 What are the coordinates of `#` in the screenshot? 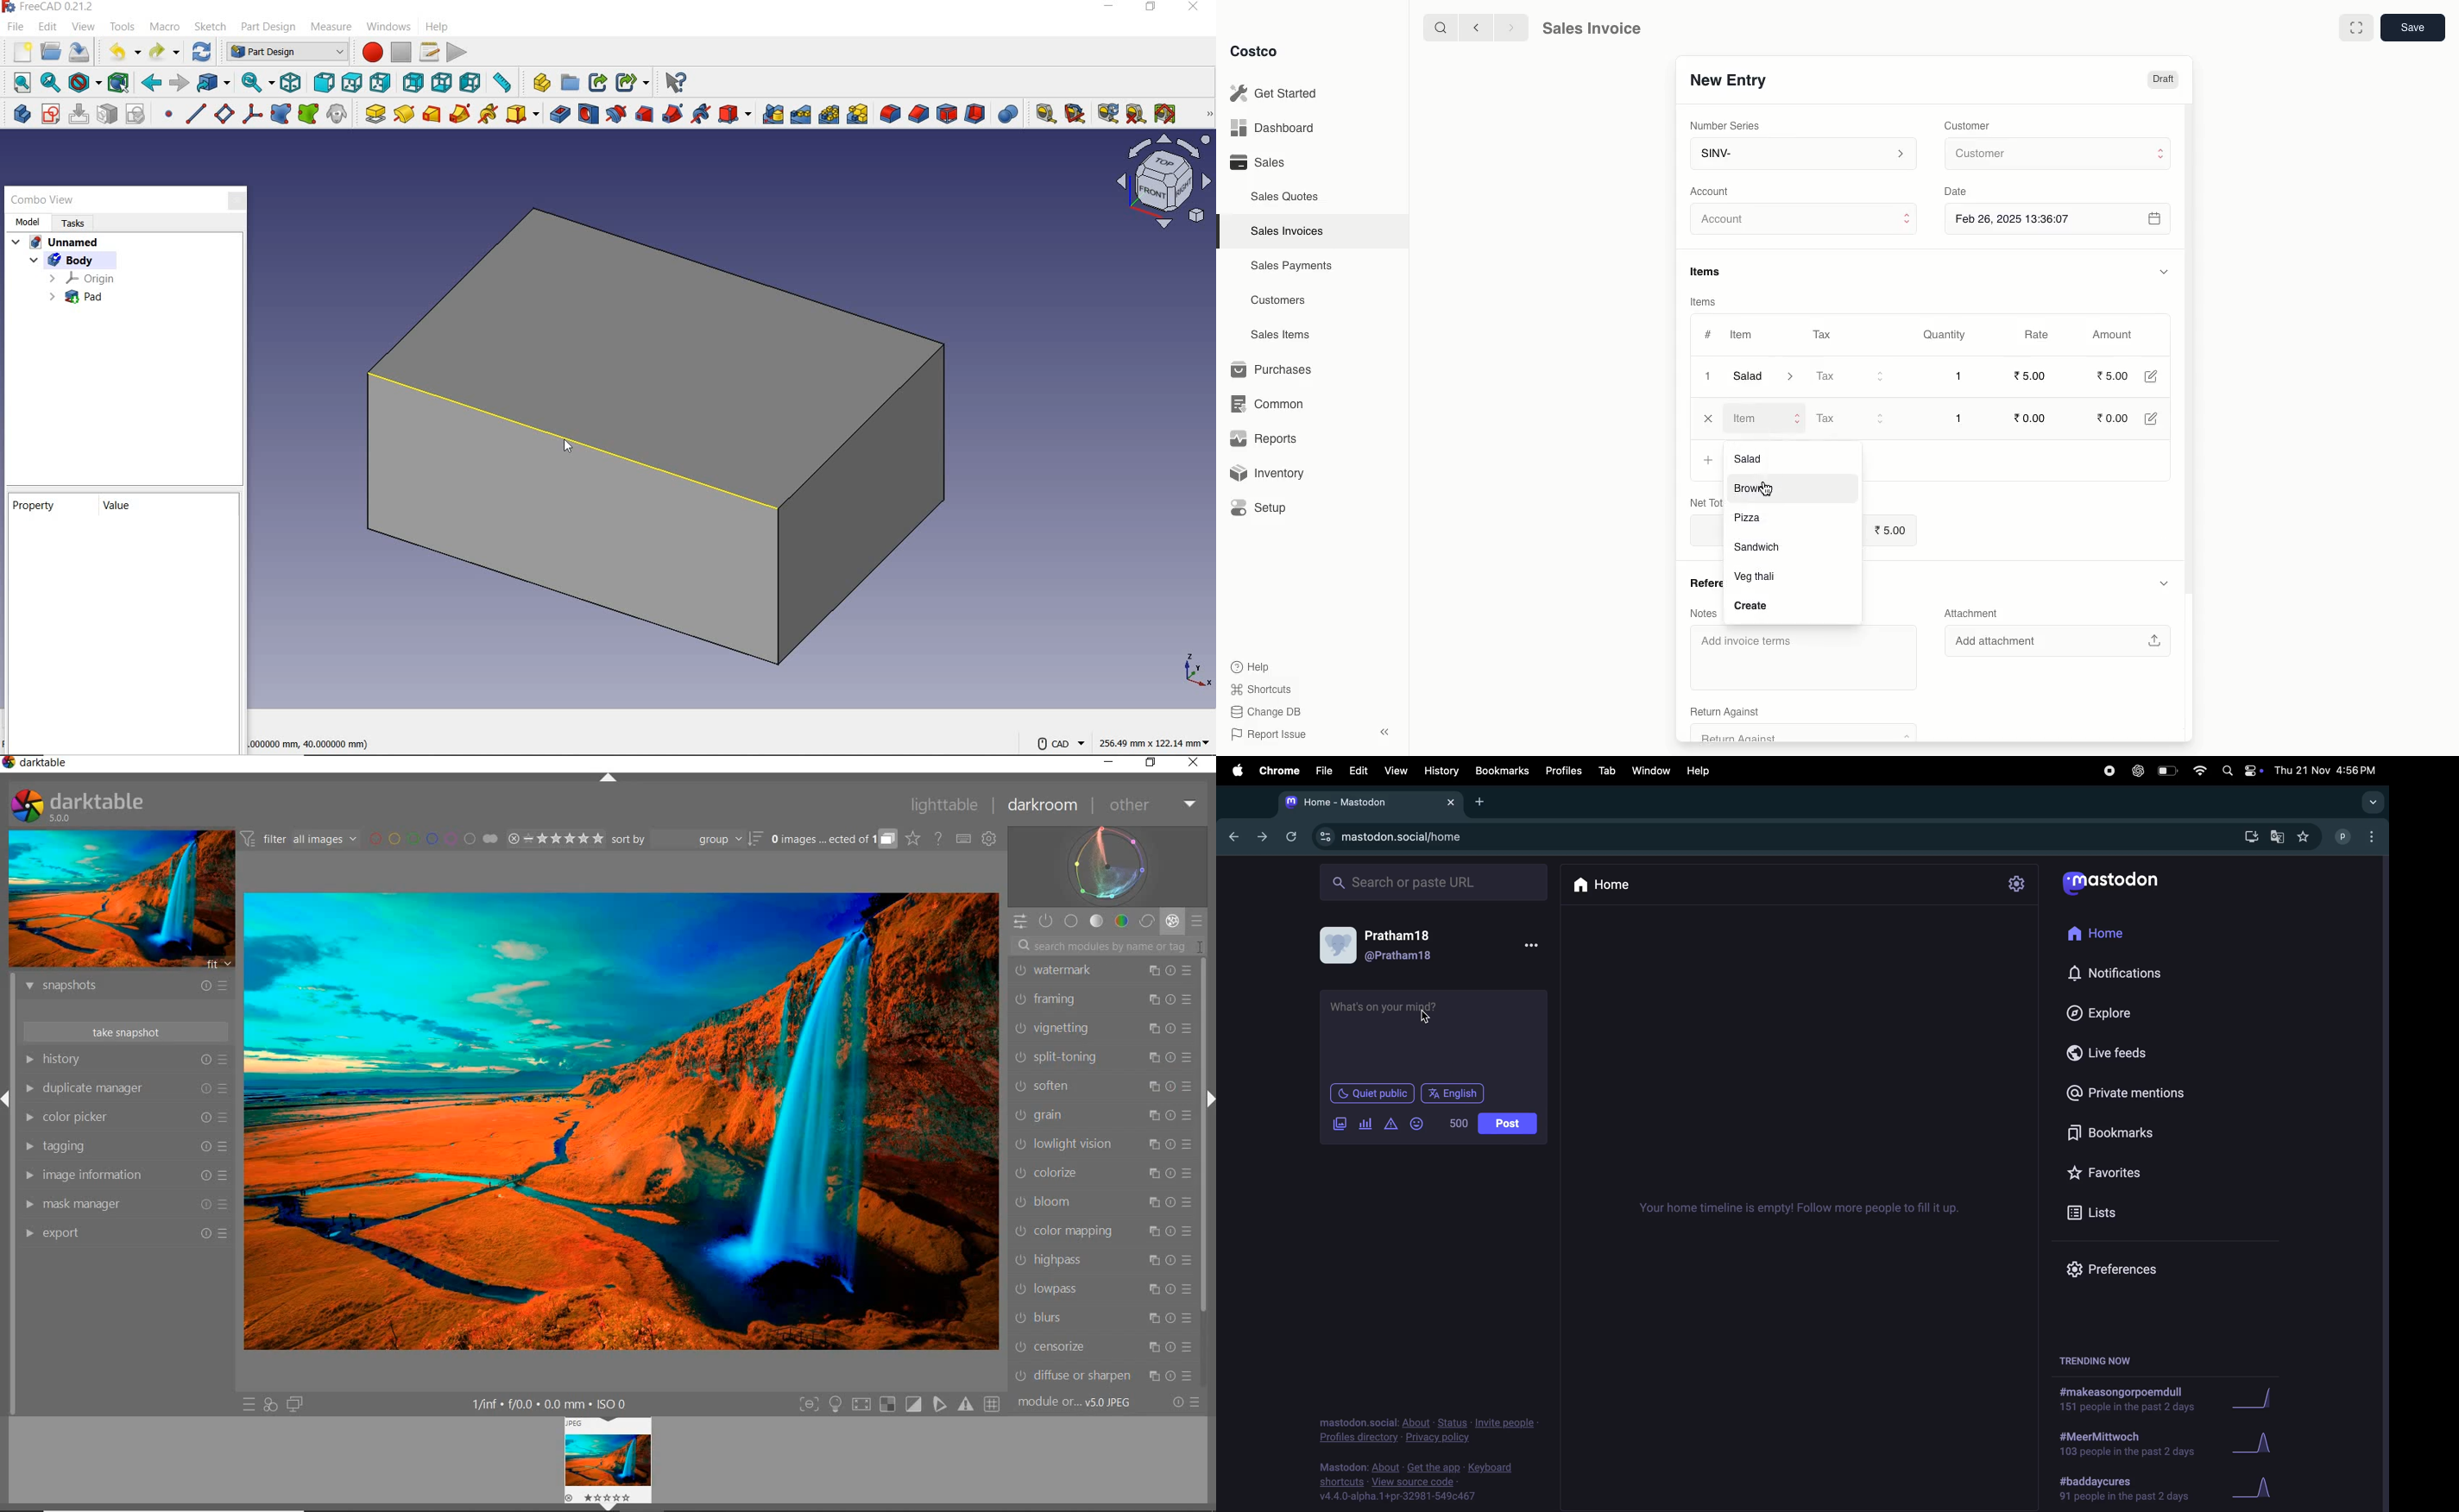 It's located at (1708, 333).